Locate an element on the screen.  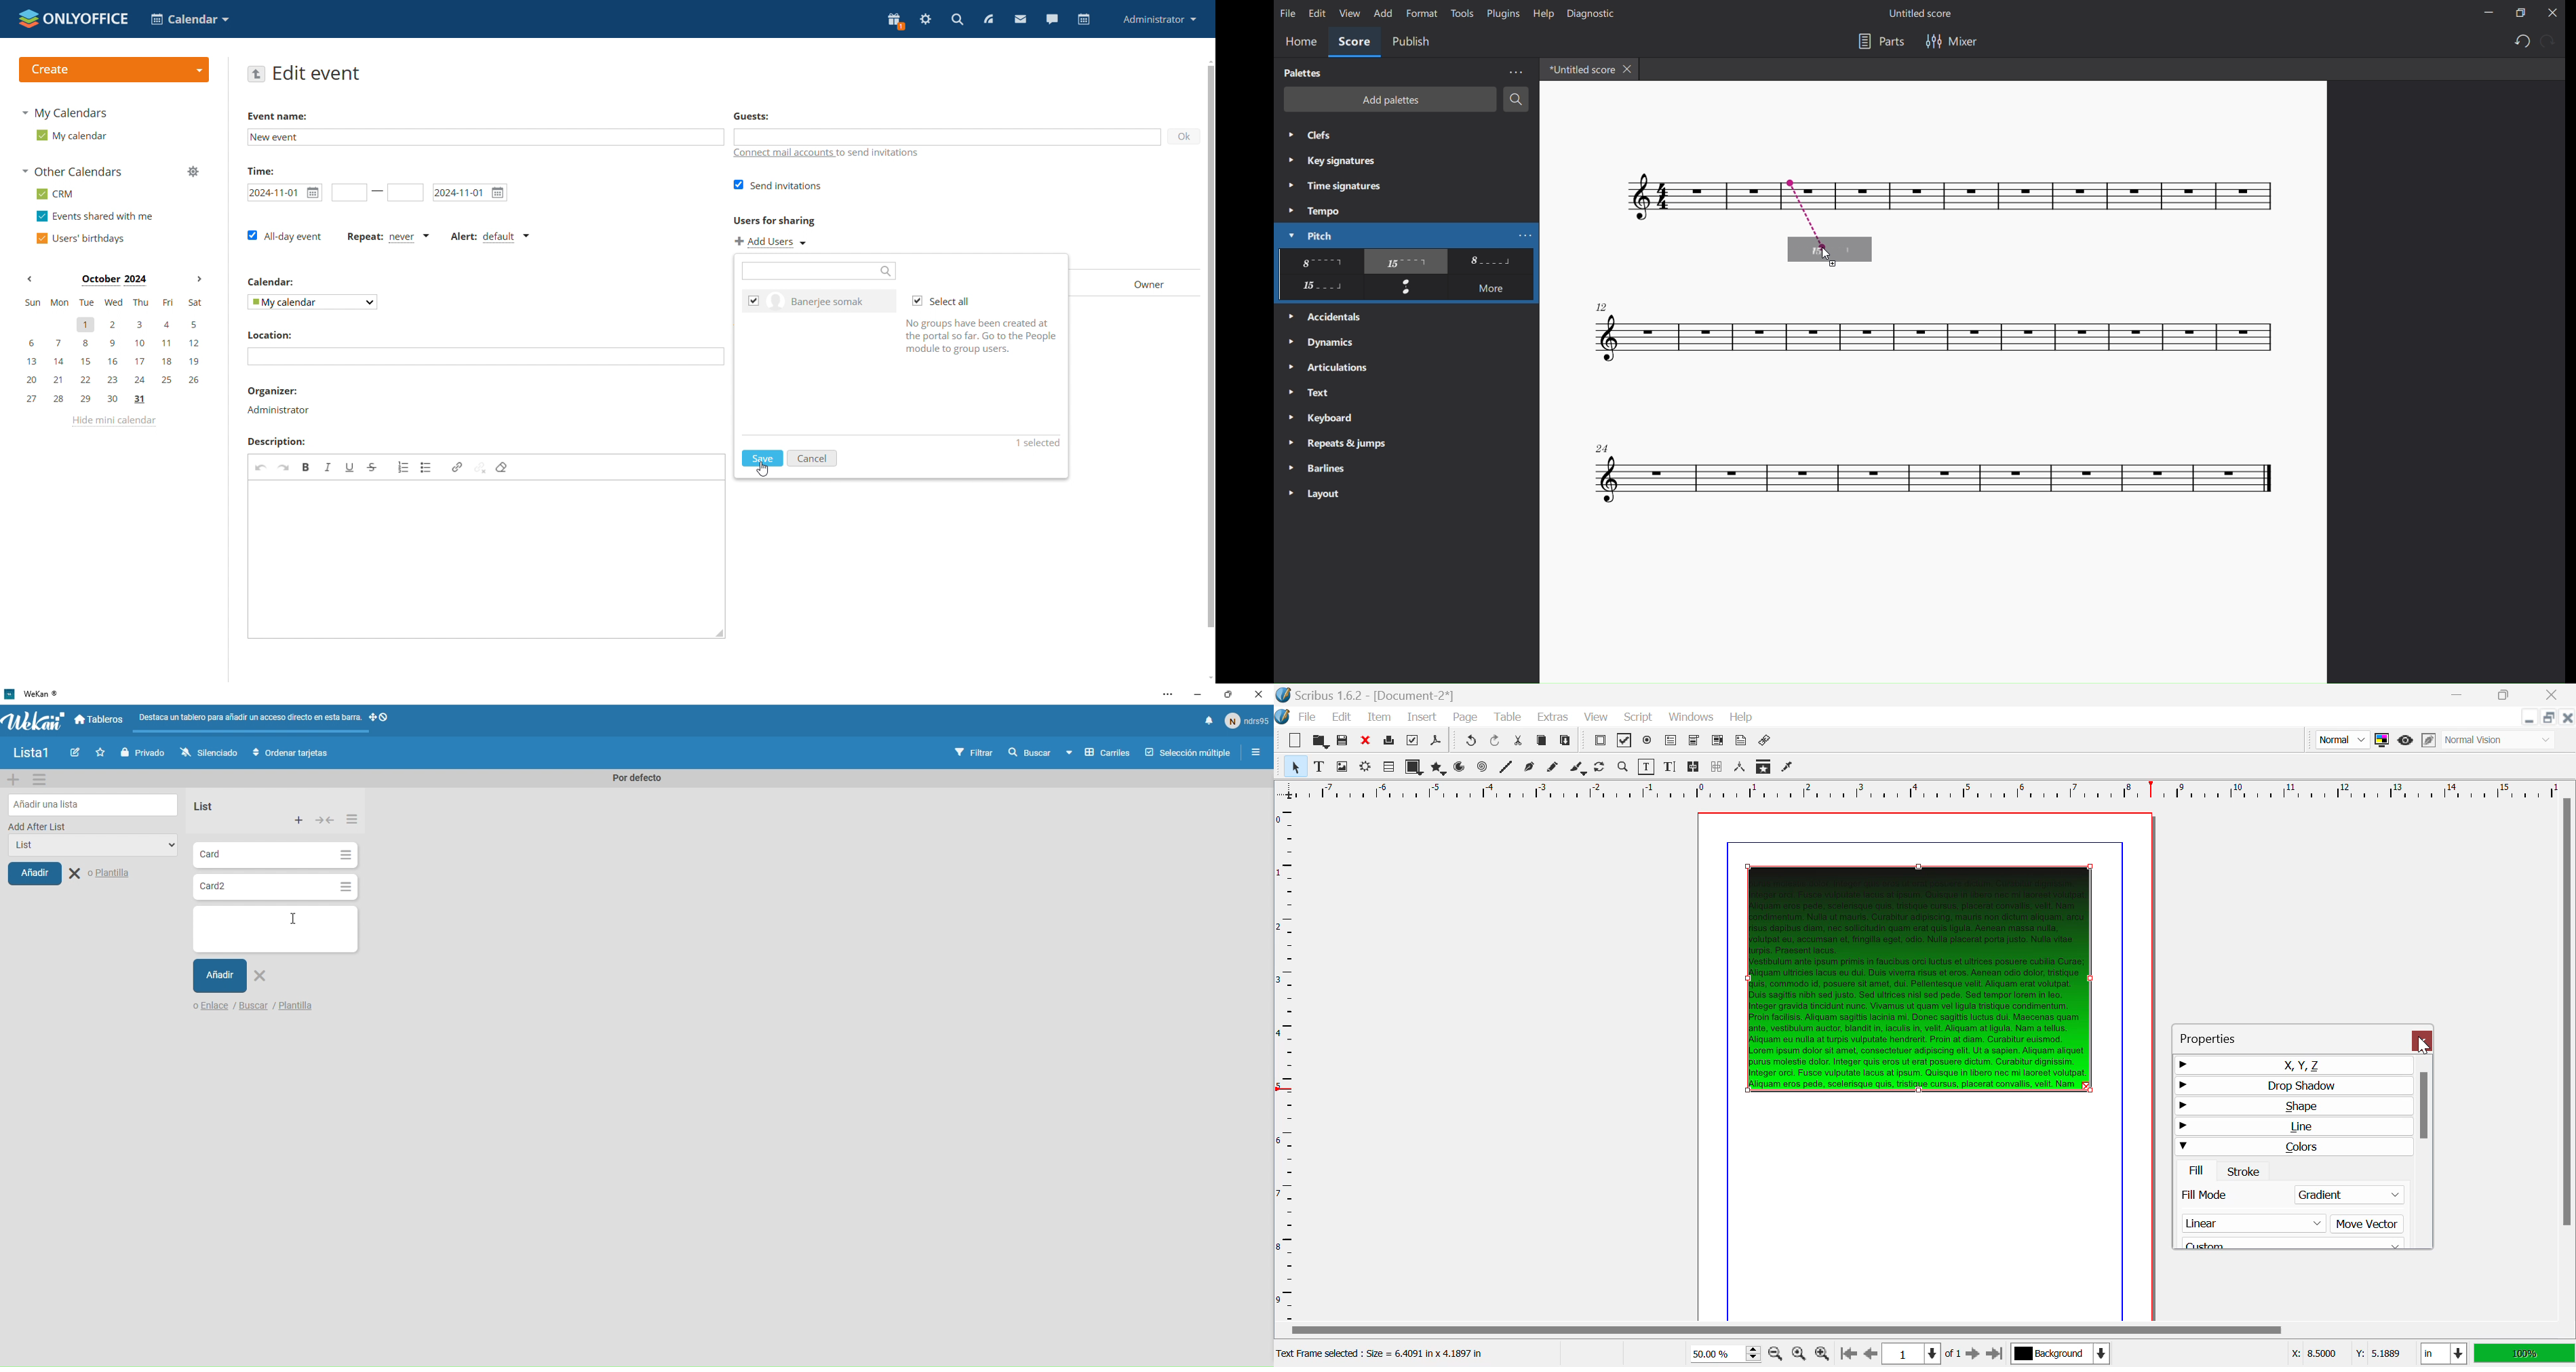
Colors Tab Open is located at coordinates (2295, 1160).